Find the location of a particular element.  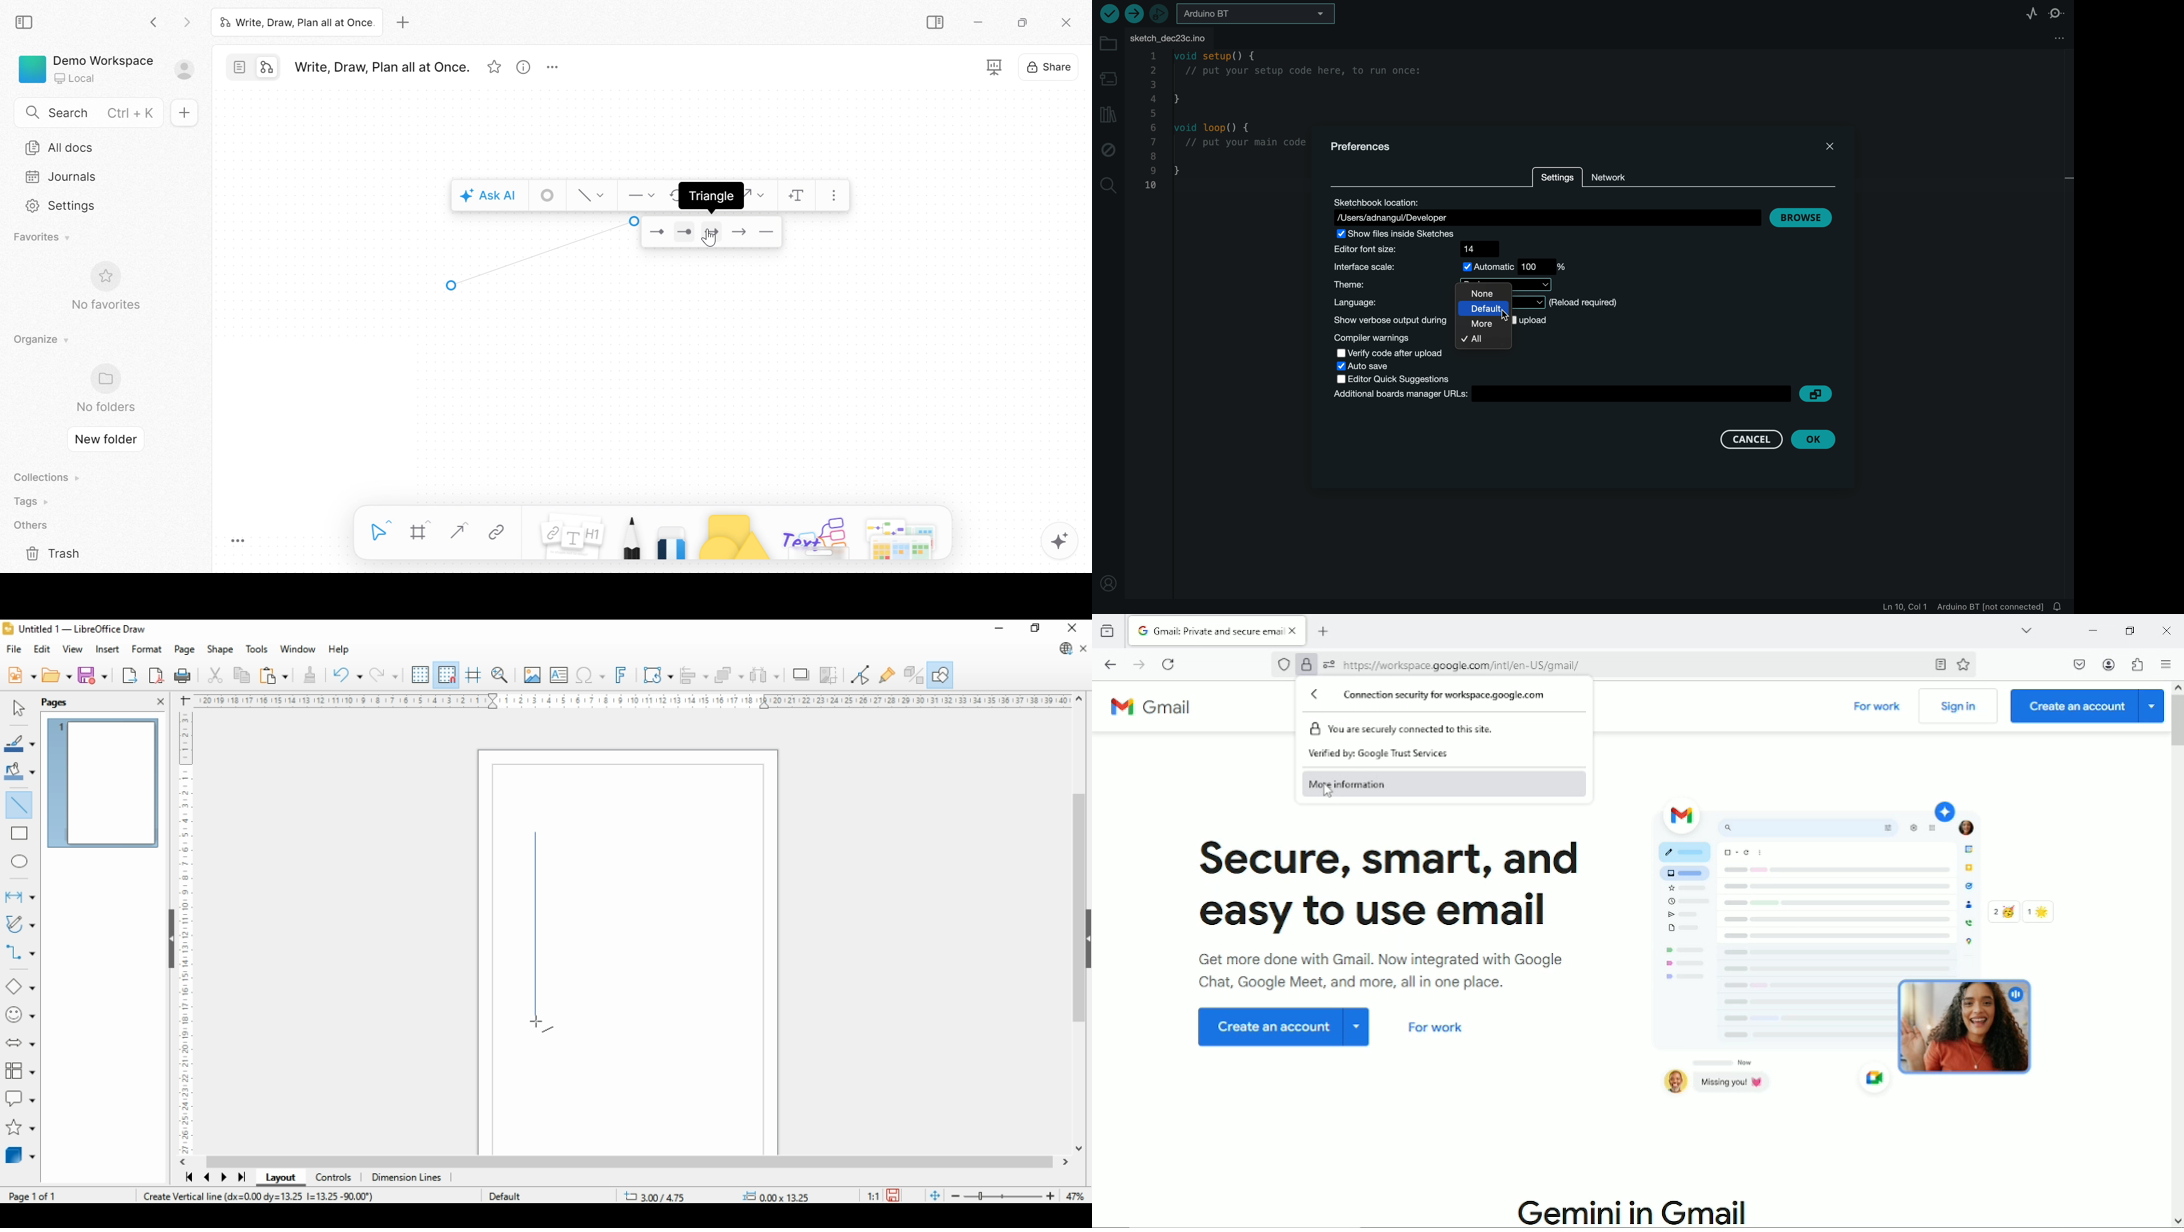

Connection security for workspace.google.com is located at coordinates (1445, 694).